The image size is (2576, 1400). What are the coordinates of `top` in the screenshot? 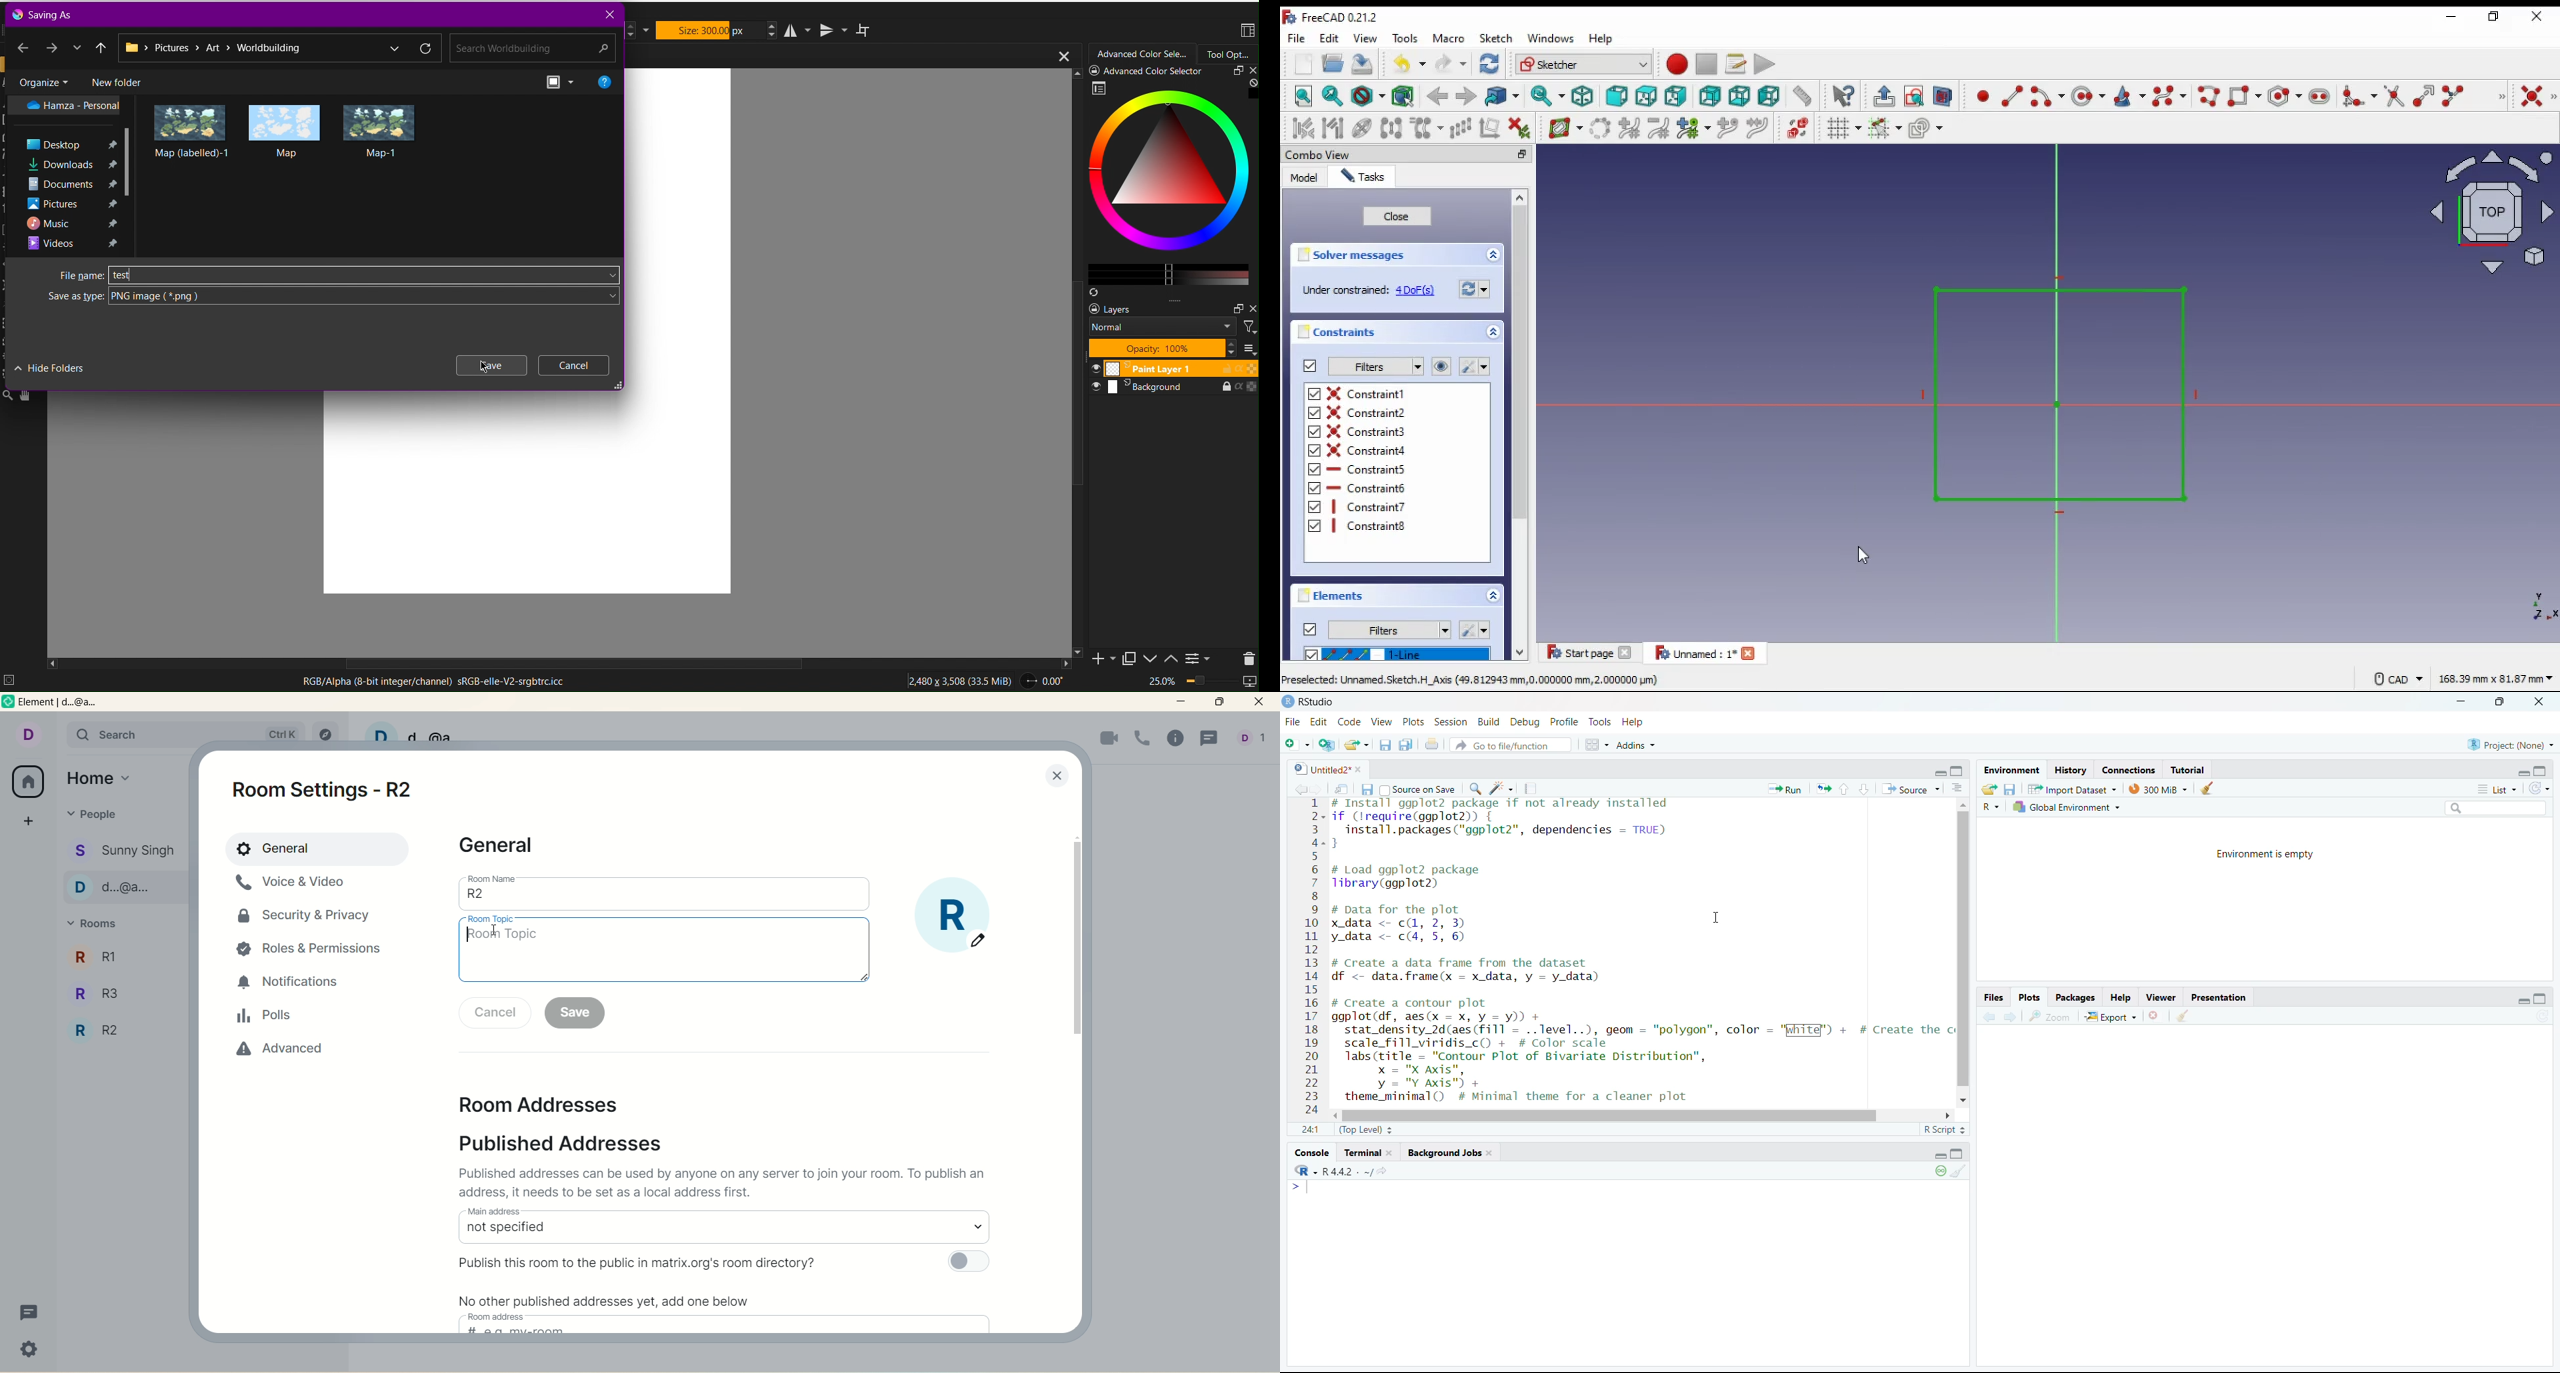 It's located at (1647, 97).